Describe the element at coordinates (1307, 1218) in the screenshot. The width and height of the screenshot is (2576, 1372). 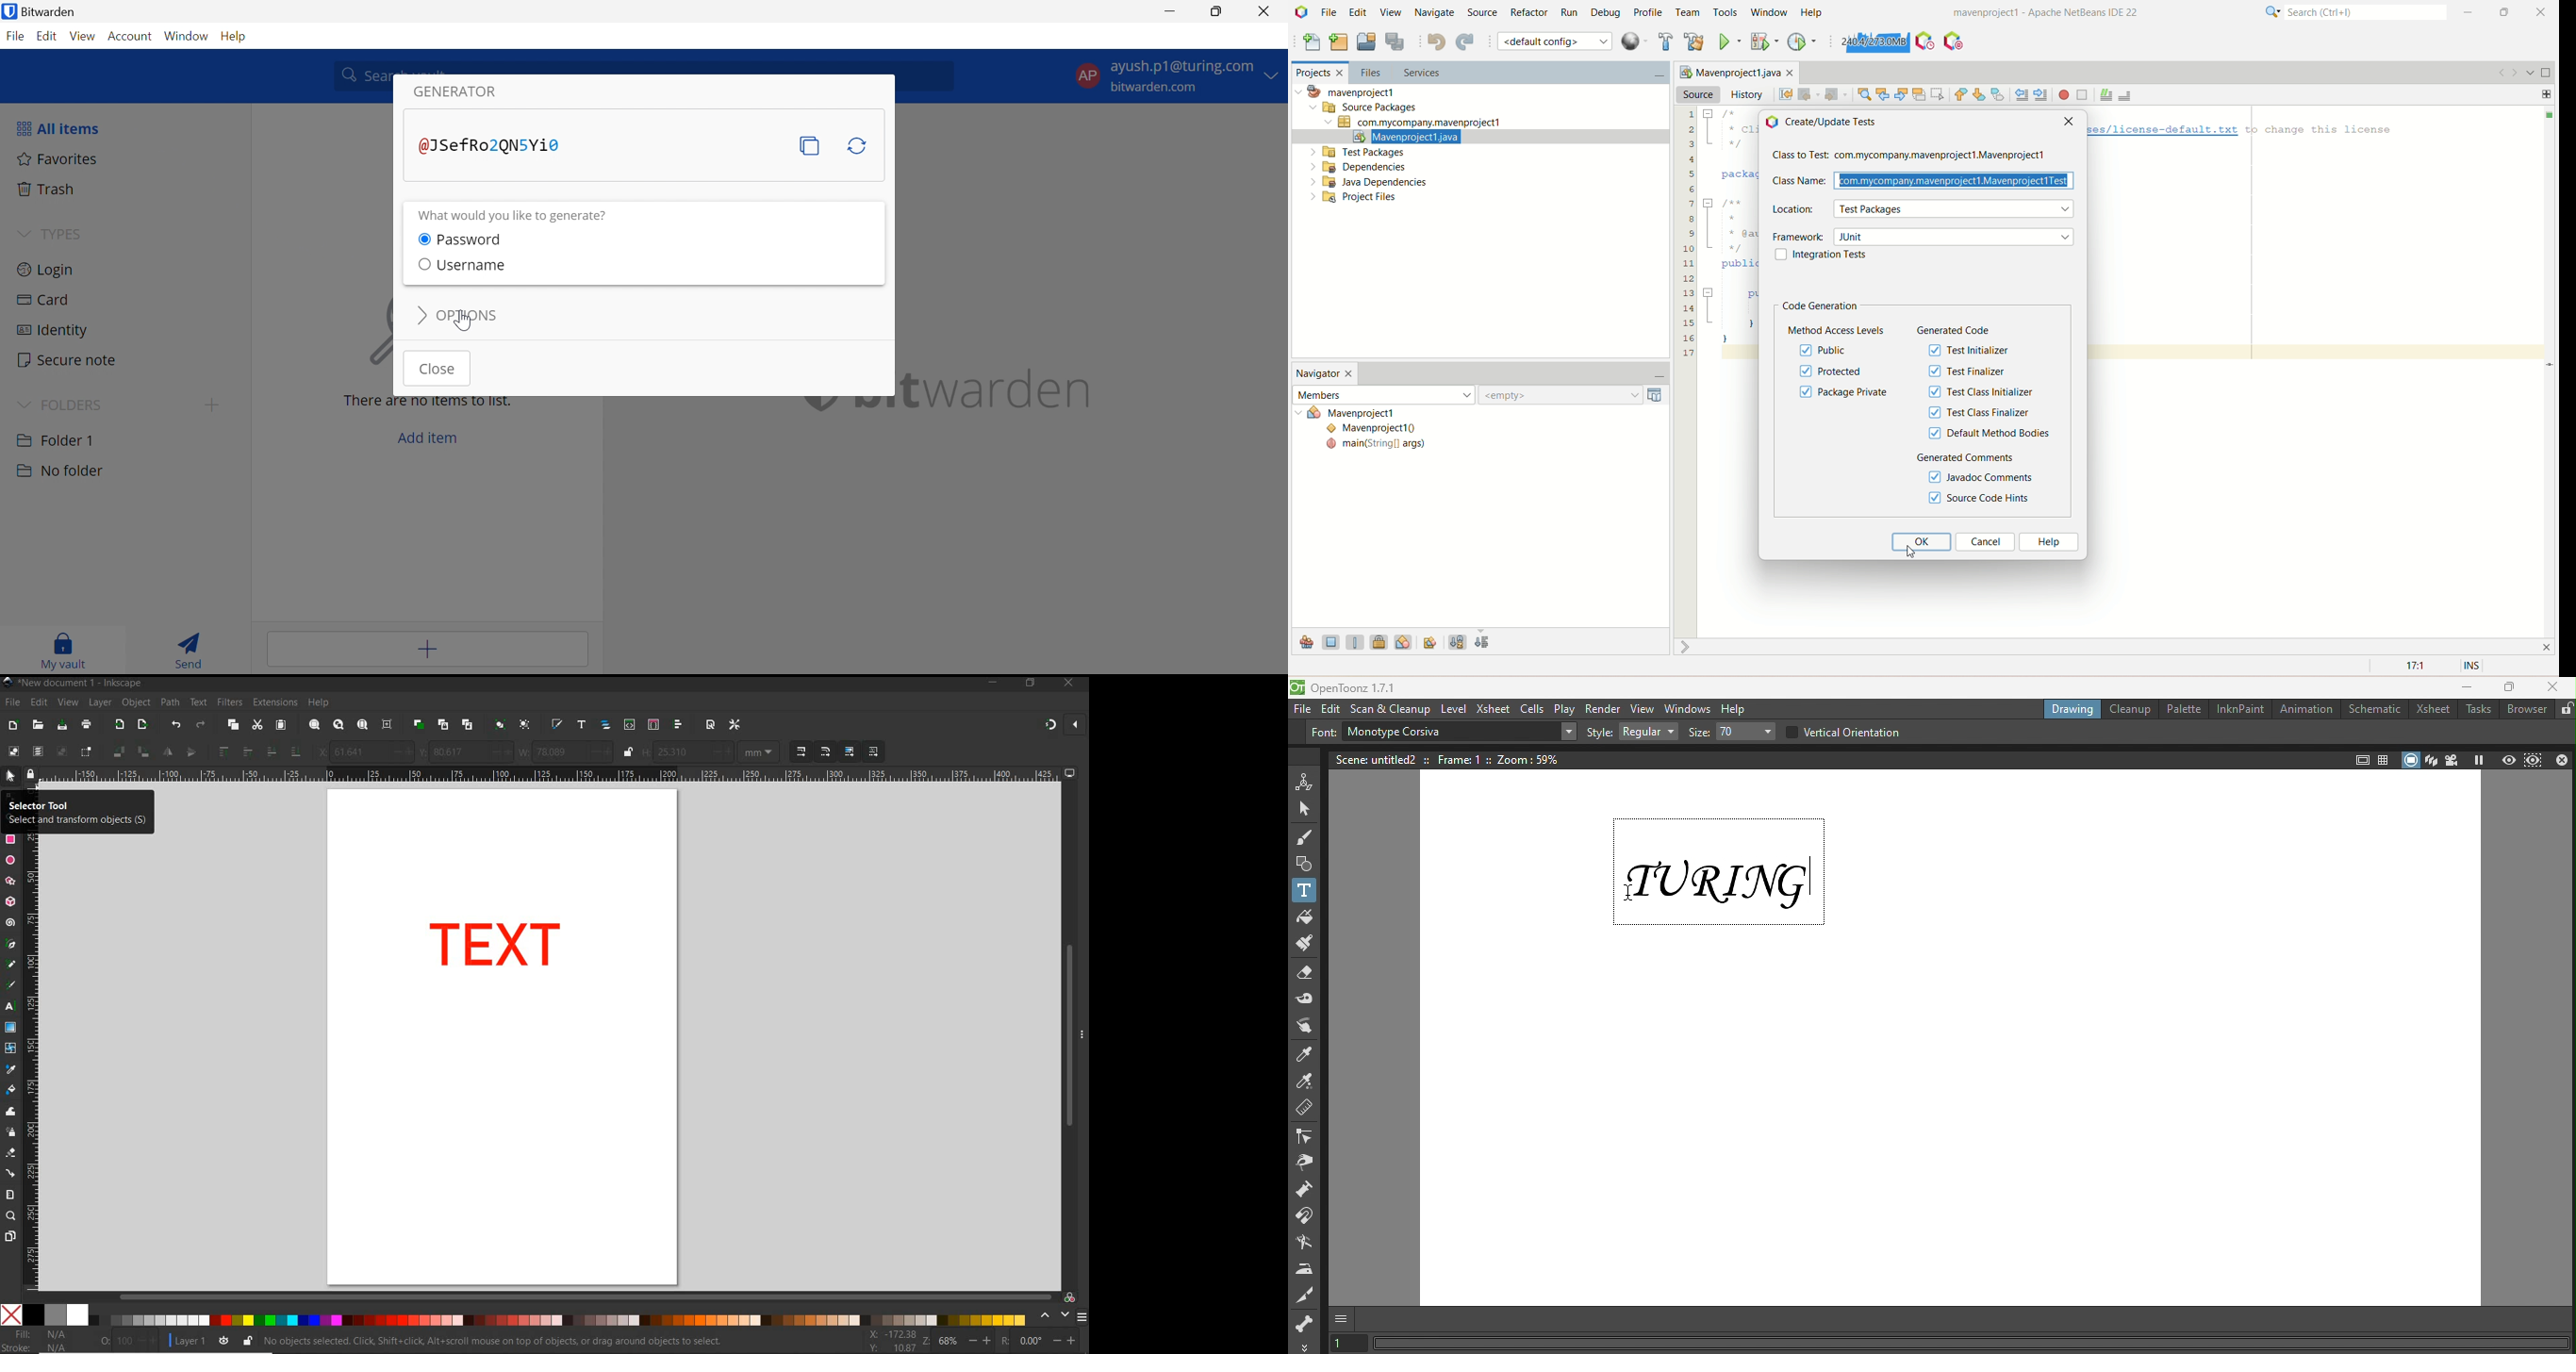
I see `Magnet tool` at that location.